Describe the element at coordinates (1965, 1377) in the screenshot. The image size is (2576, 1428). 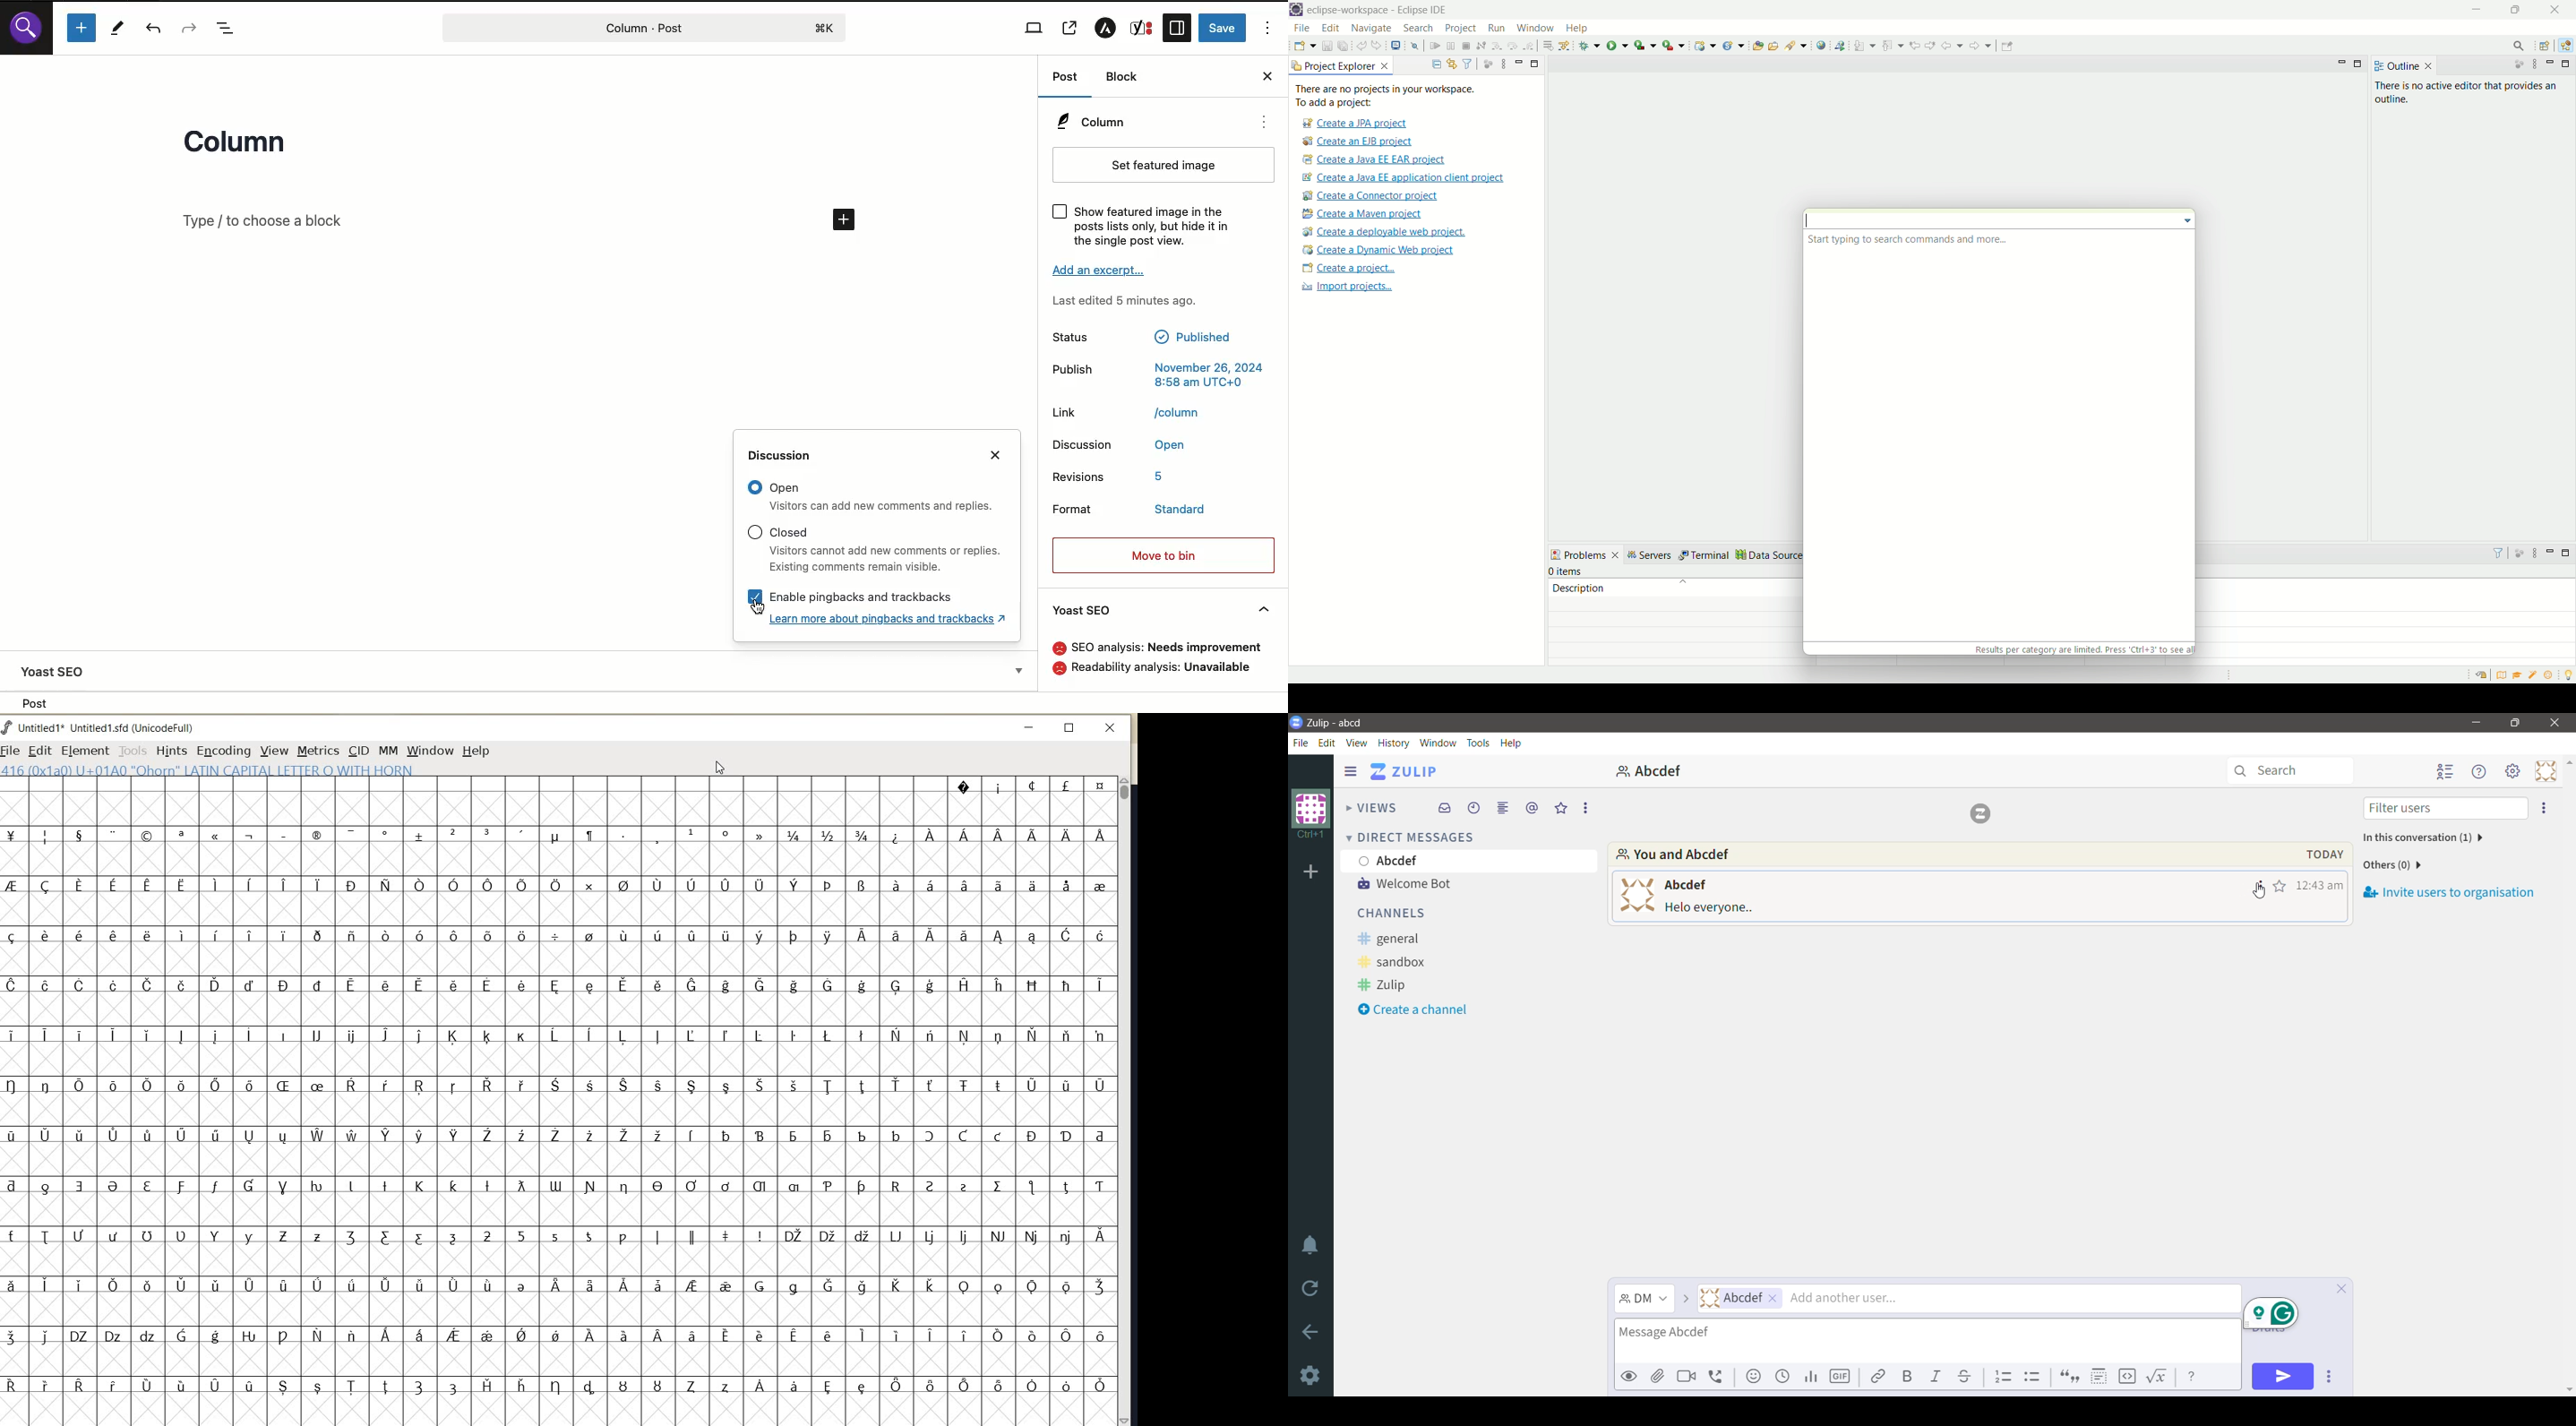
I see `Strikethrough` at that location.